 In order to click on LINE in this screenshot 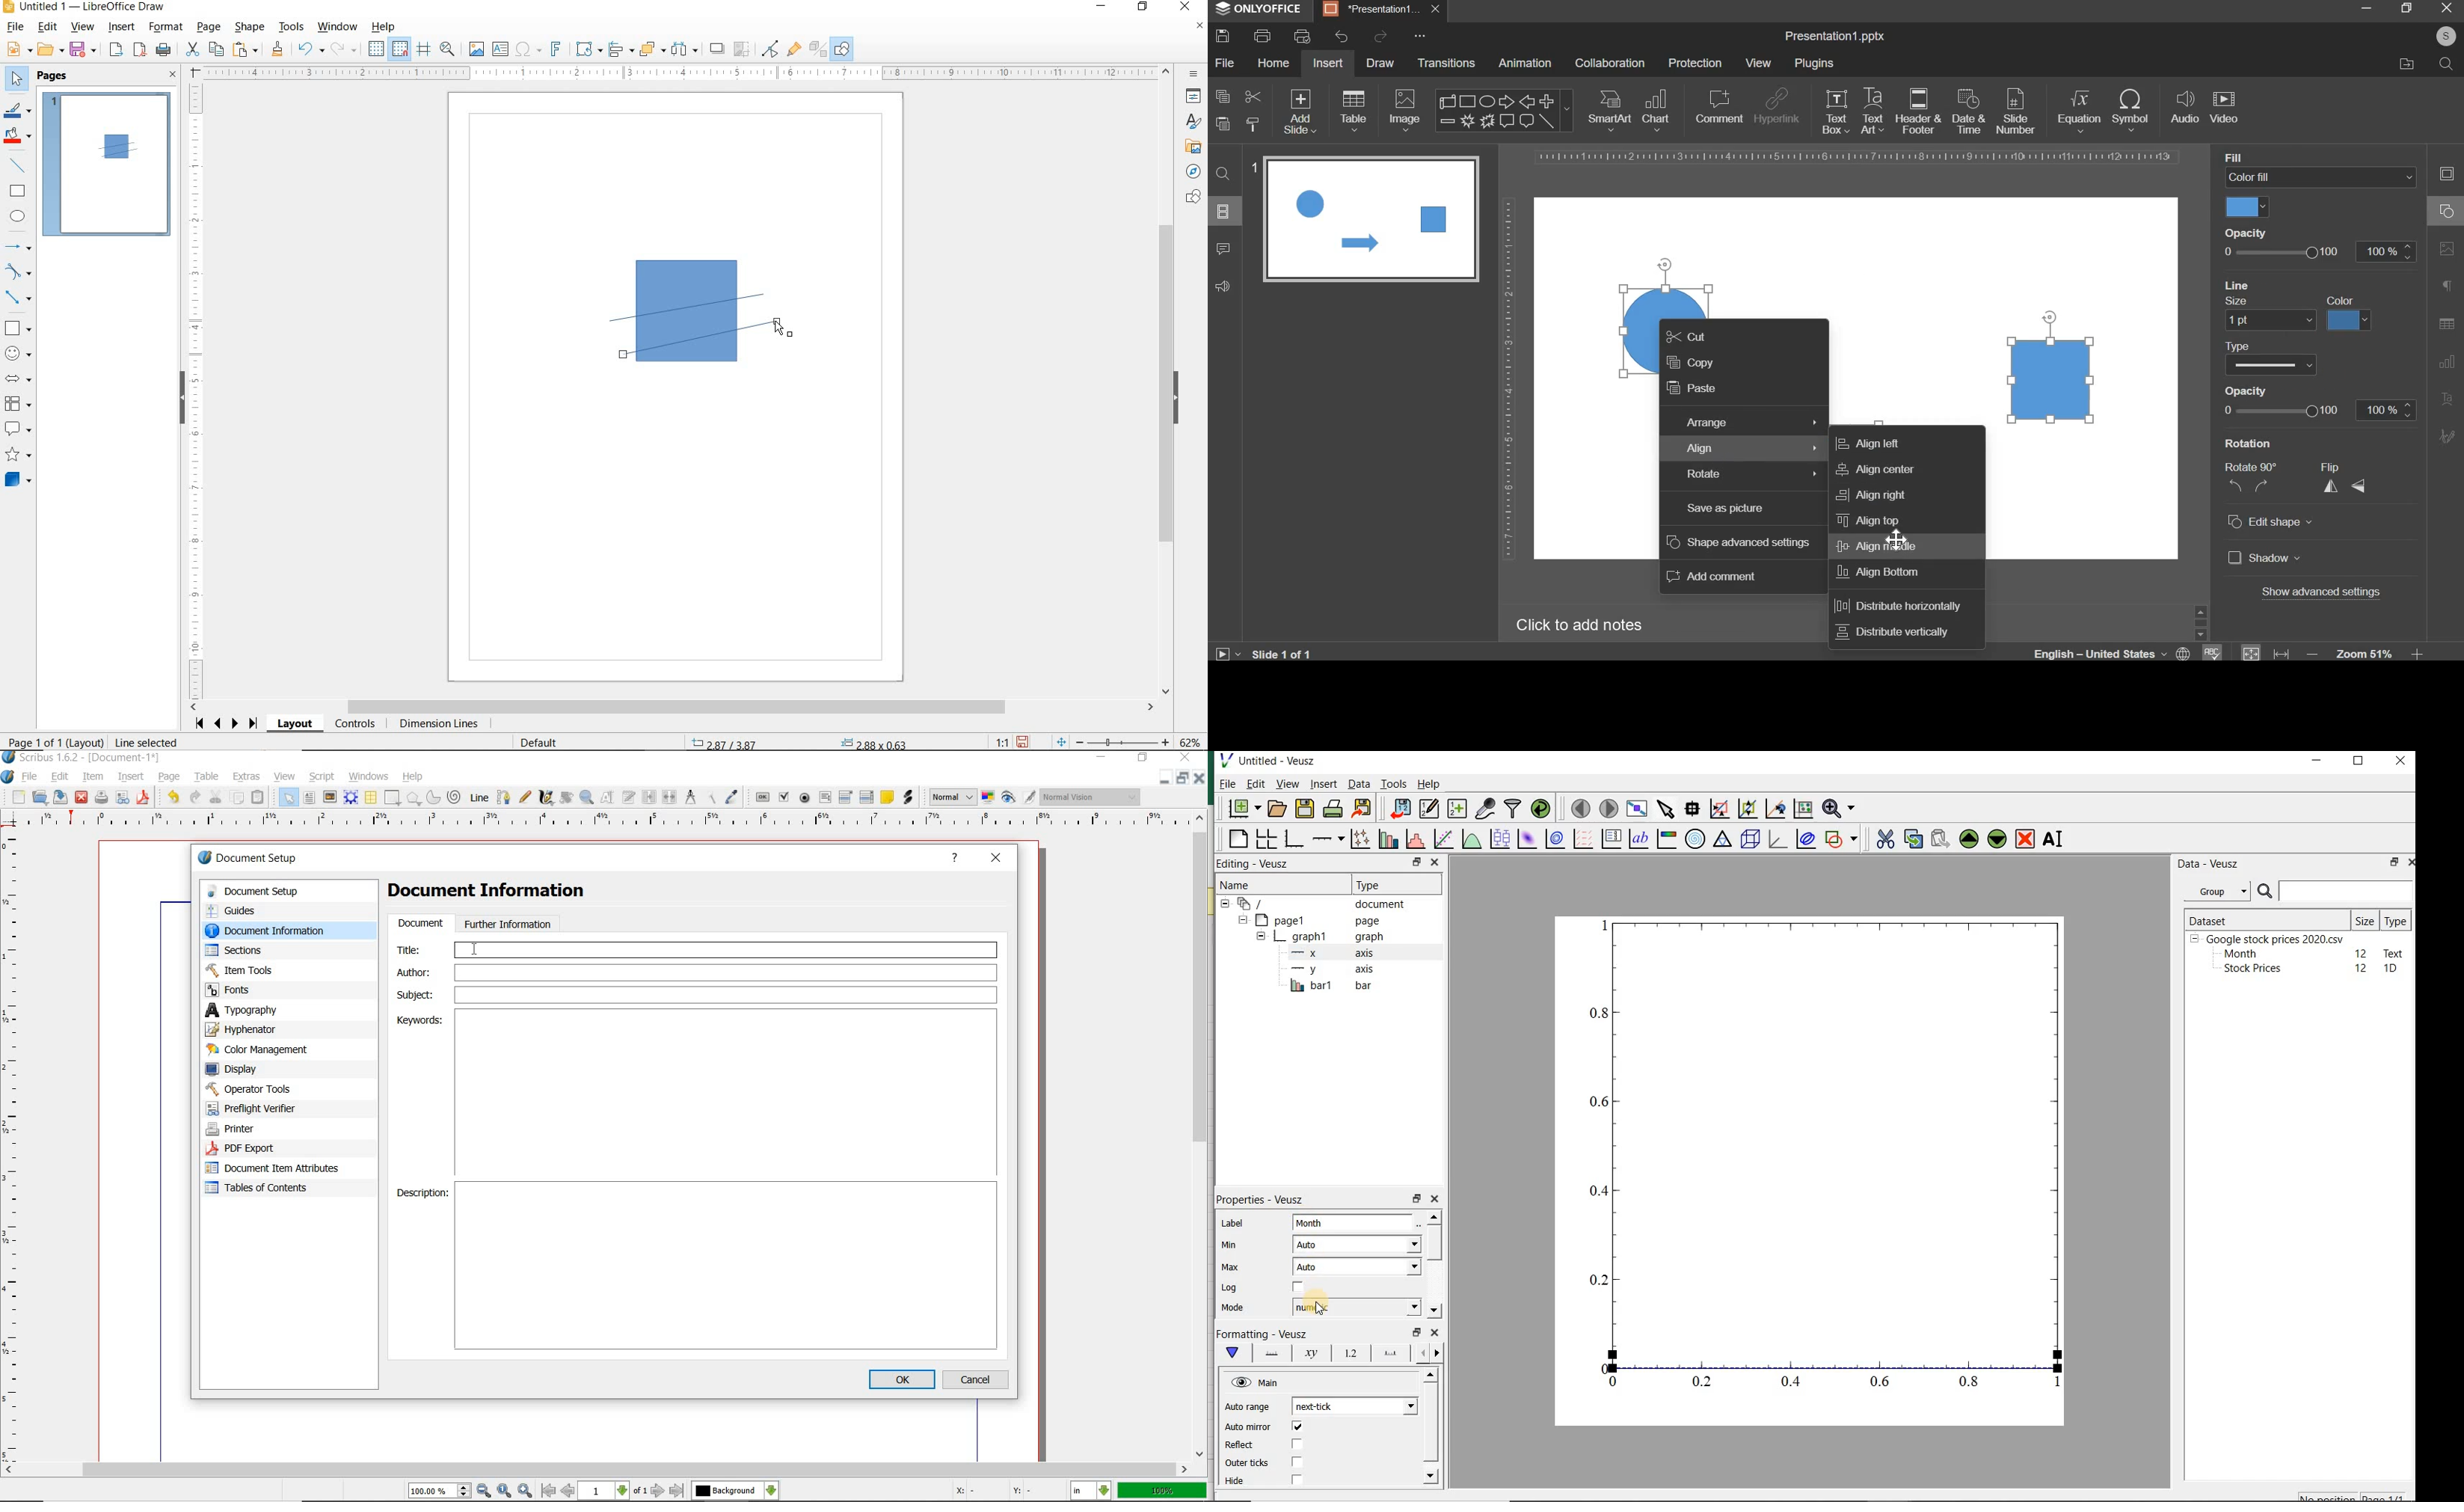, I will do `click(701, 309)`.